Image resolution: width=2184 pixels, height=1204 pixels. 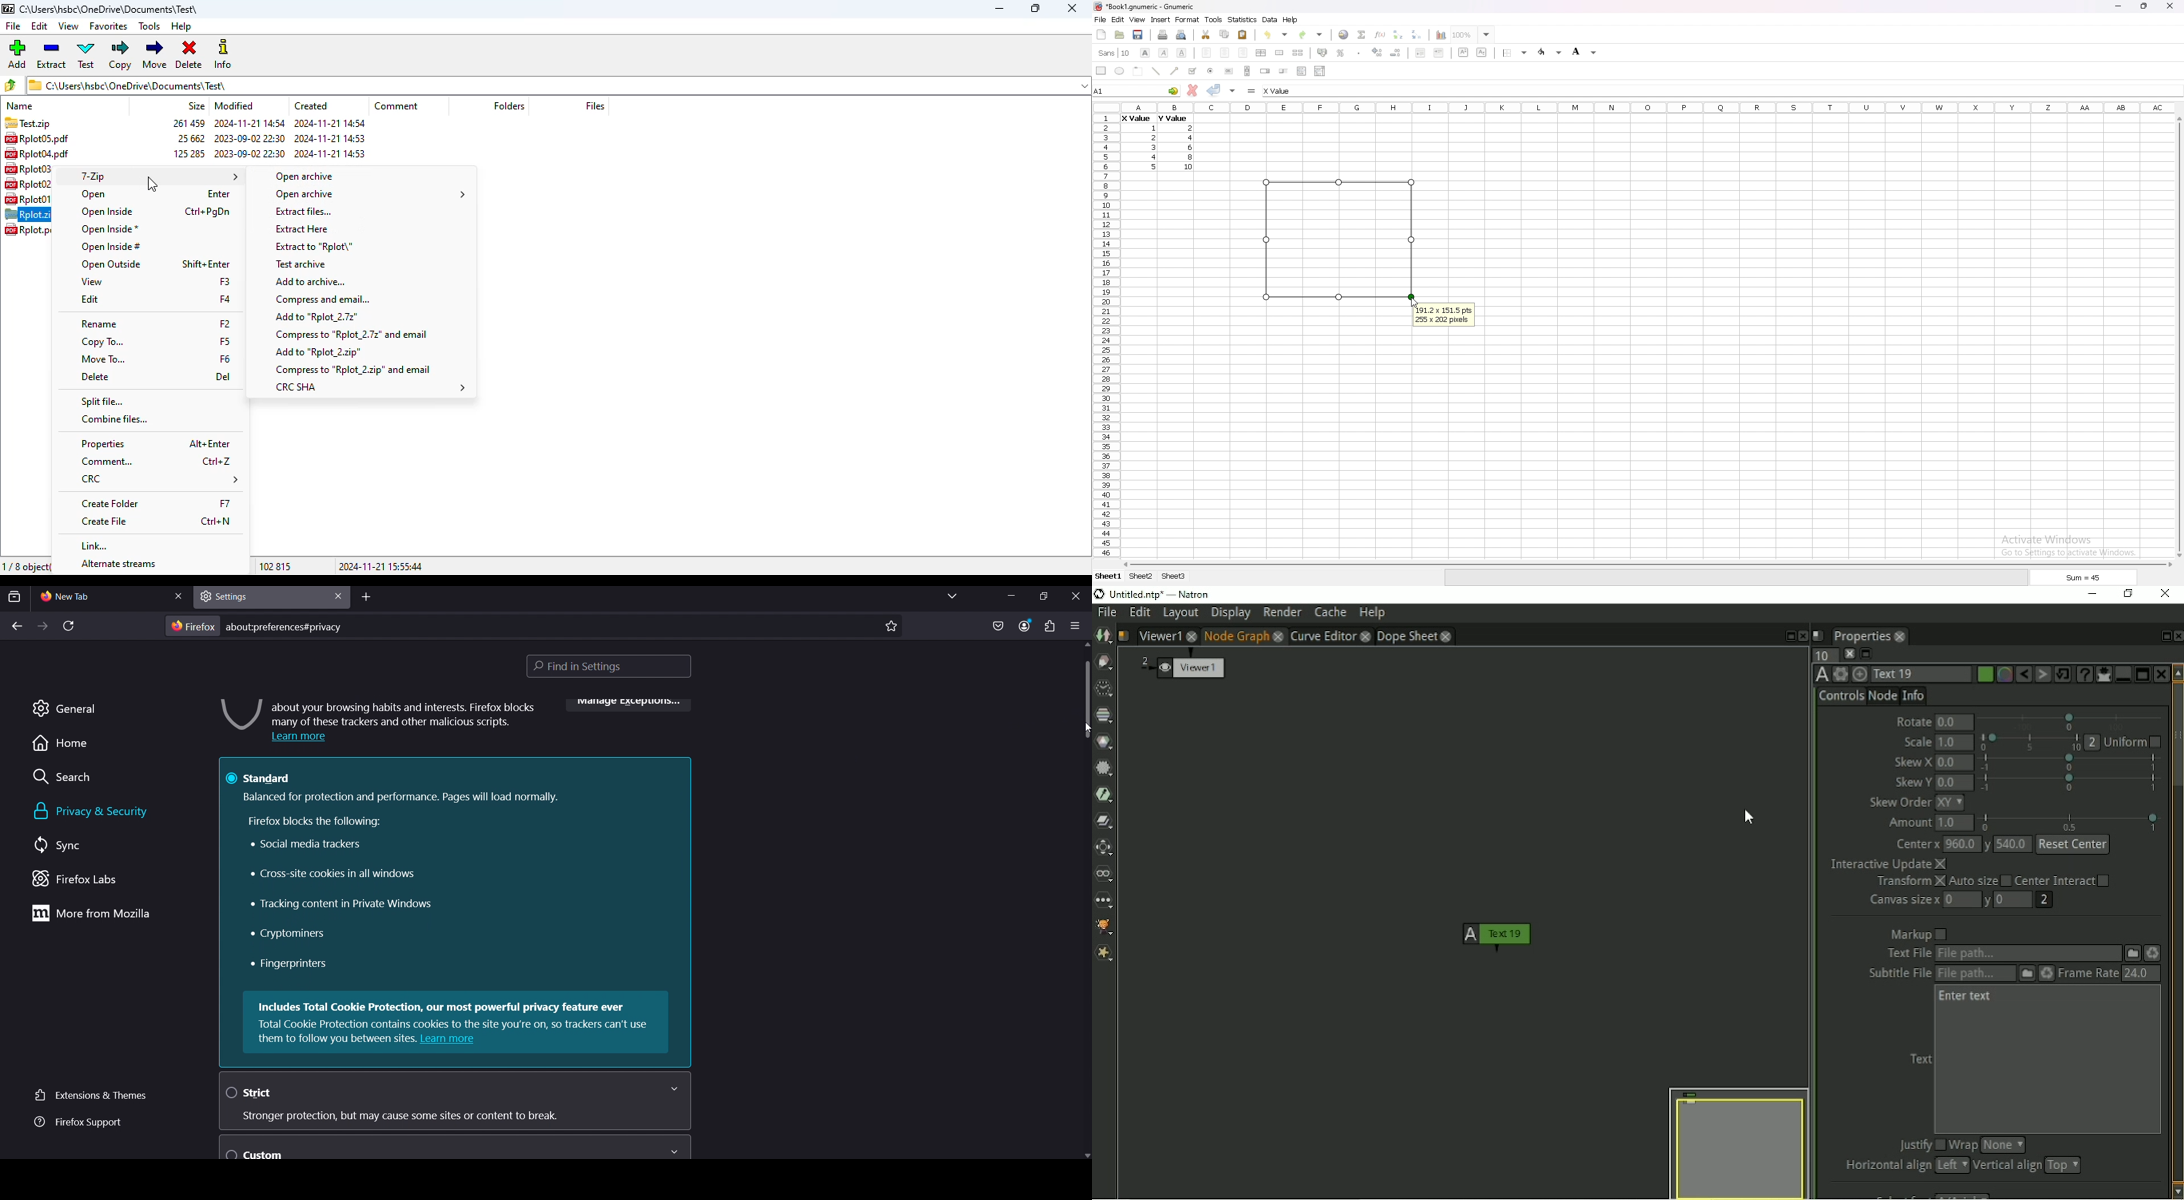 I want to click on arrowed line, so click(x=1175, y=71).